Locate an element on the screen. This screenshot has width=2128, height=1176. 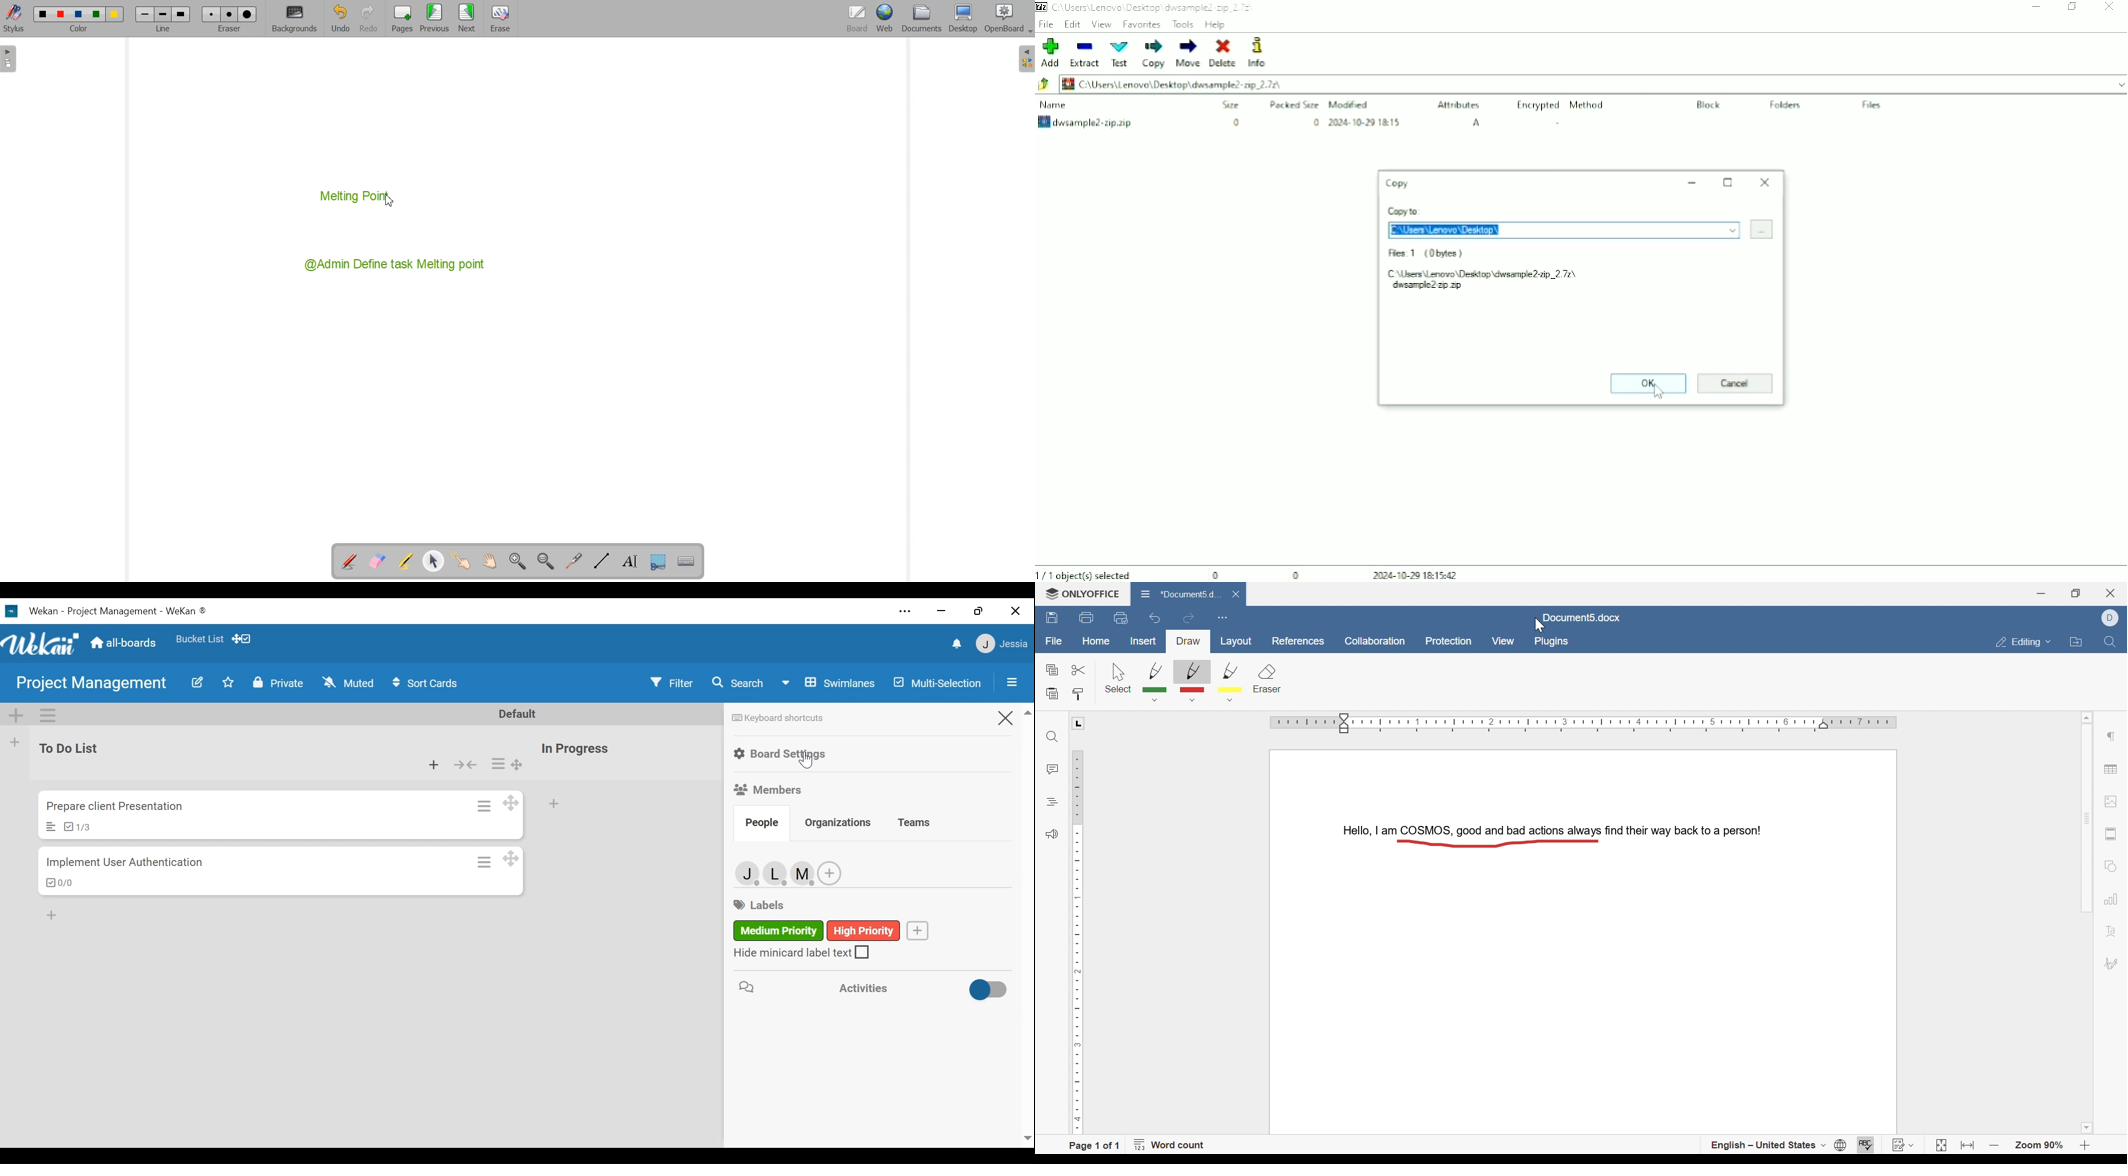
select is located at coordinates (1119, 677).